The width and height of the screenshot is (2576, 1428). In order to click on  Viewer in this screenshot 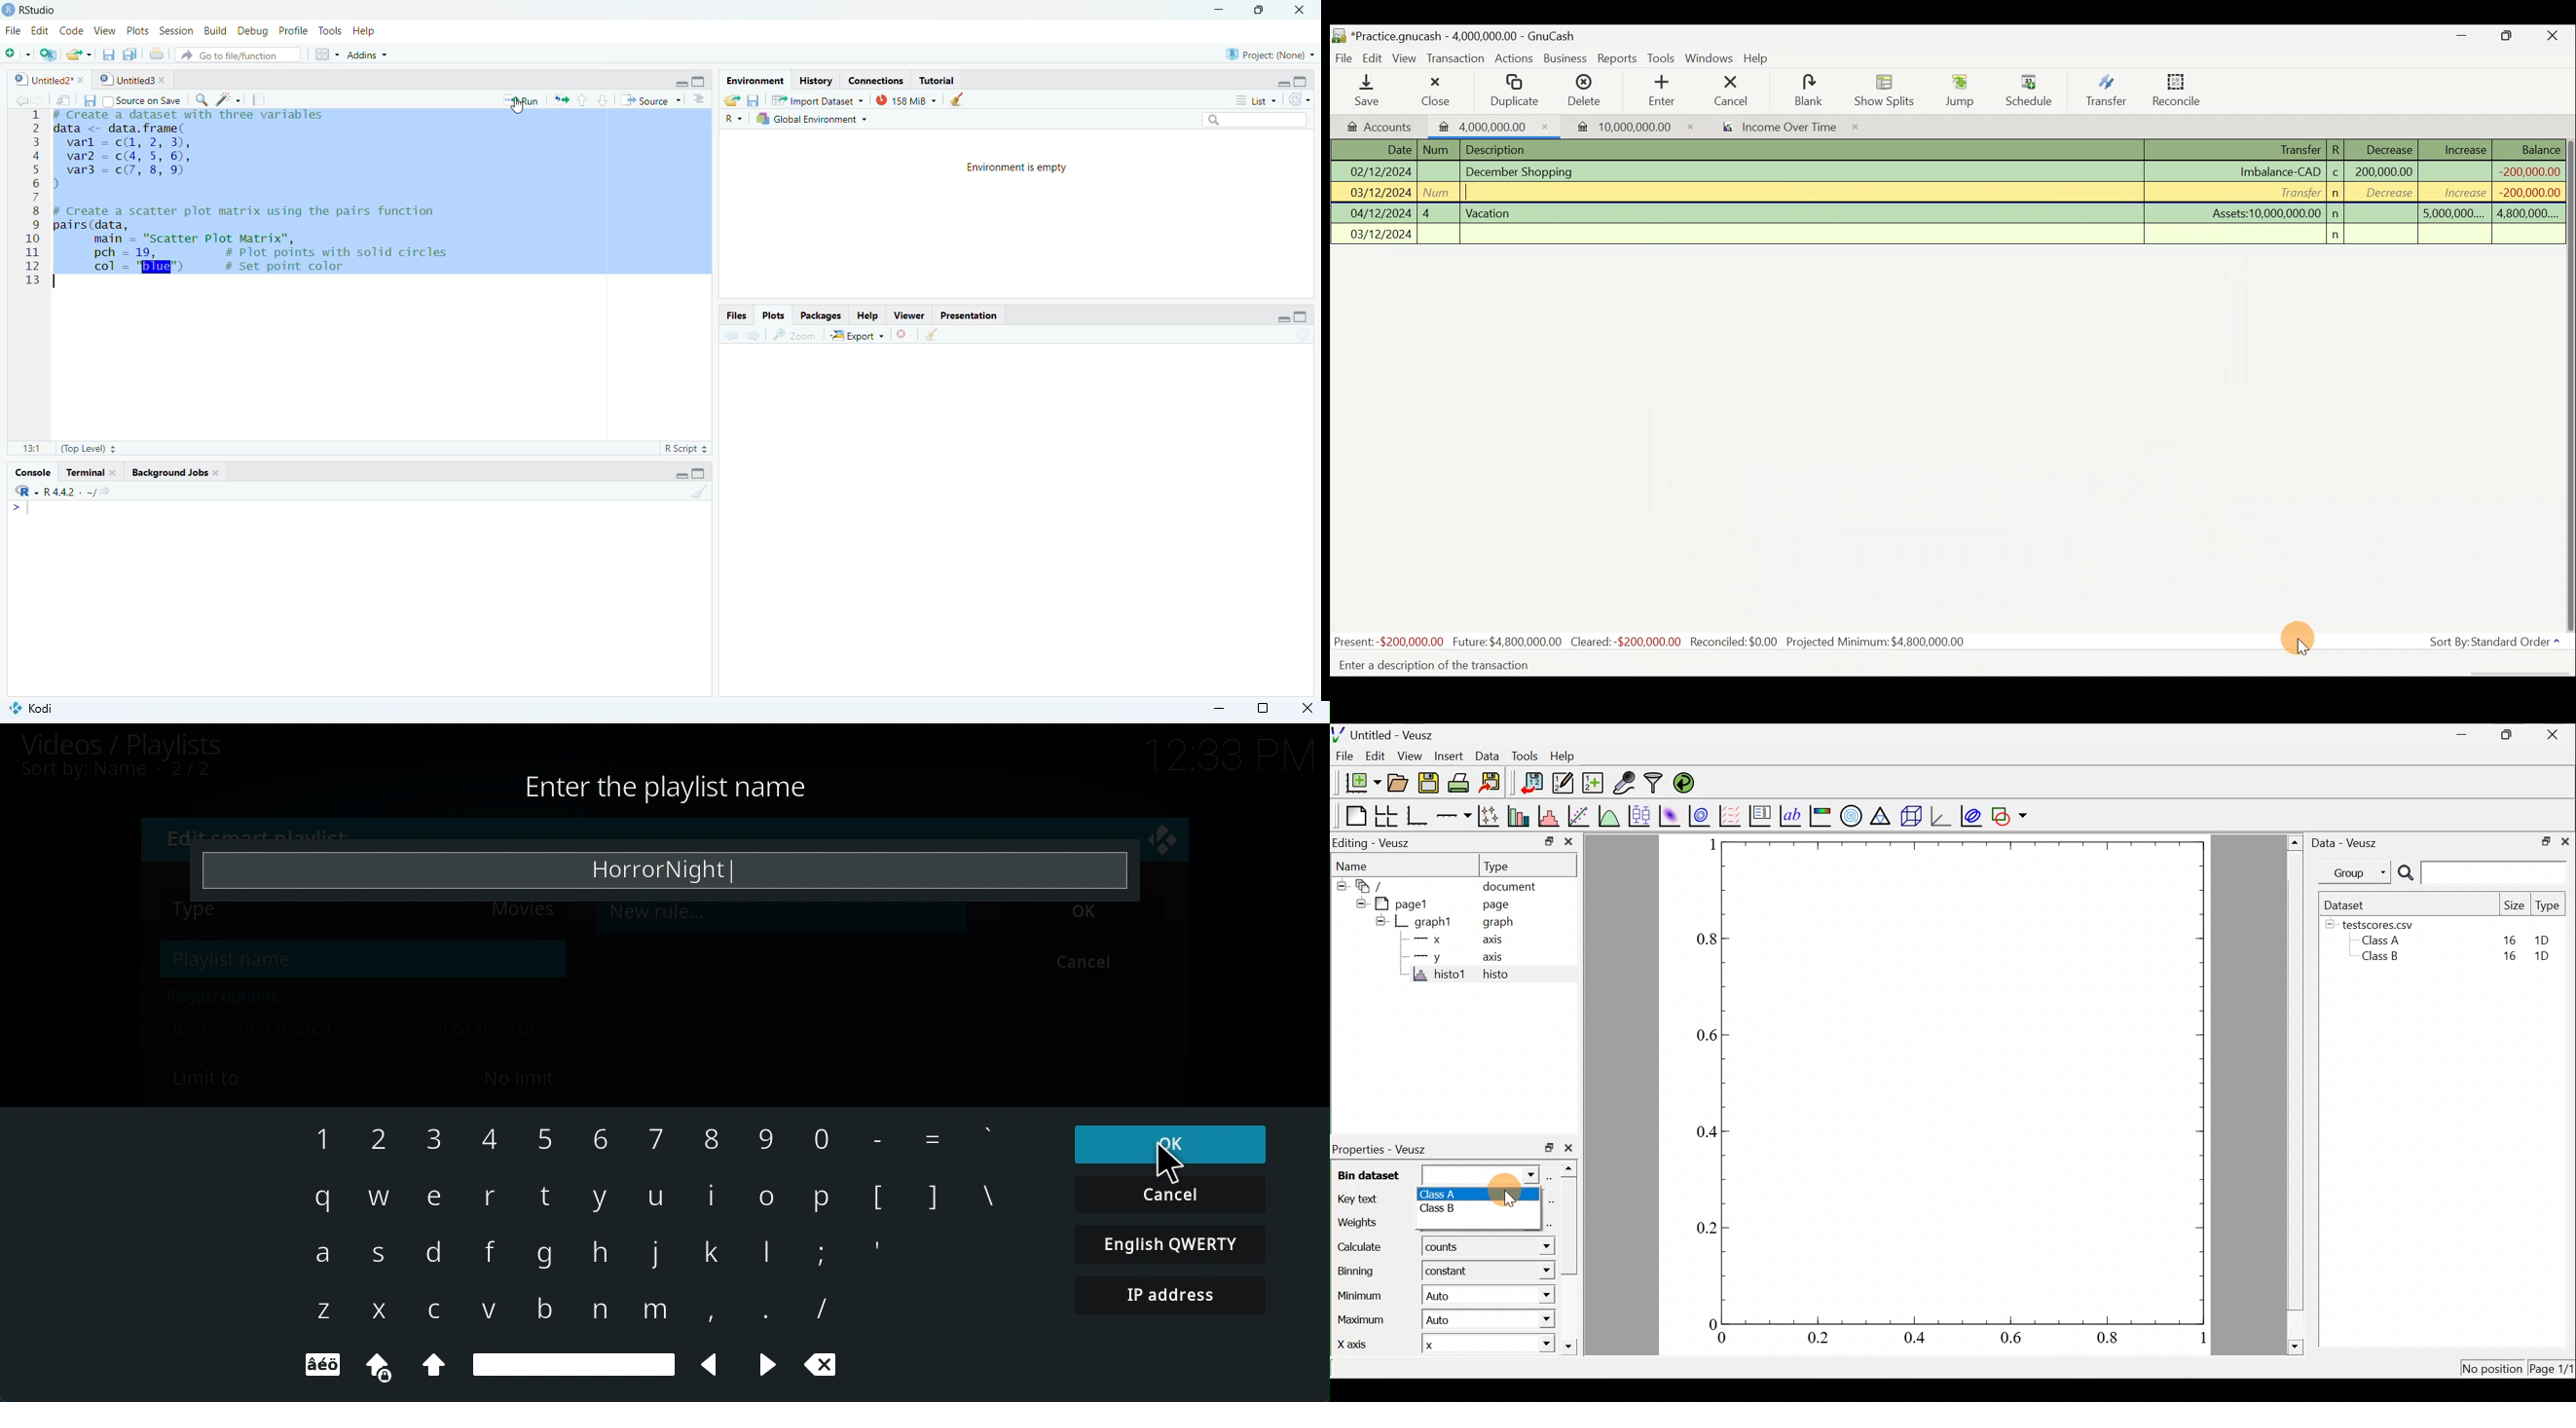, I will do `click(910, 316)`.